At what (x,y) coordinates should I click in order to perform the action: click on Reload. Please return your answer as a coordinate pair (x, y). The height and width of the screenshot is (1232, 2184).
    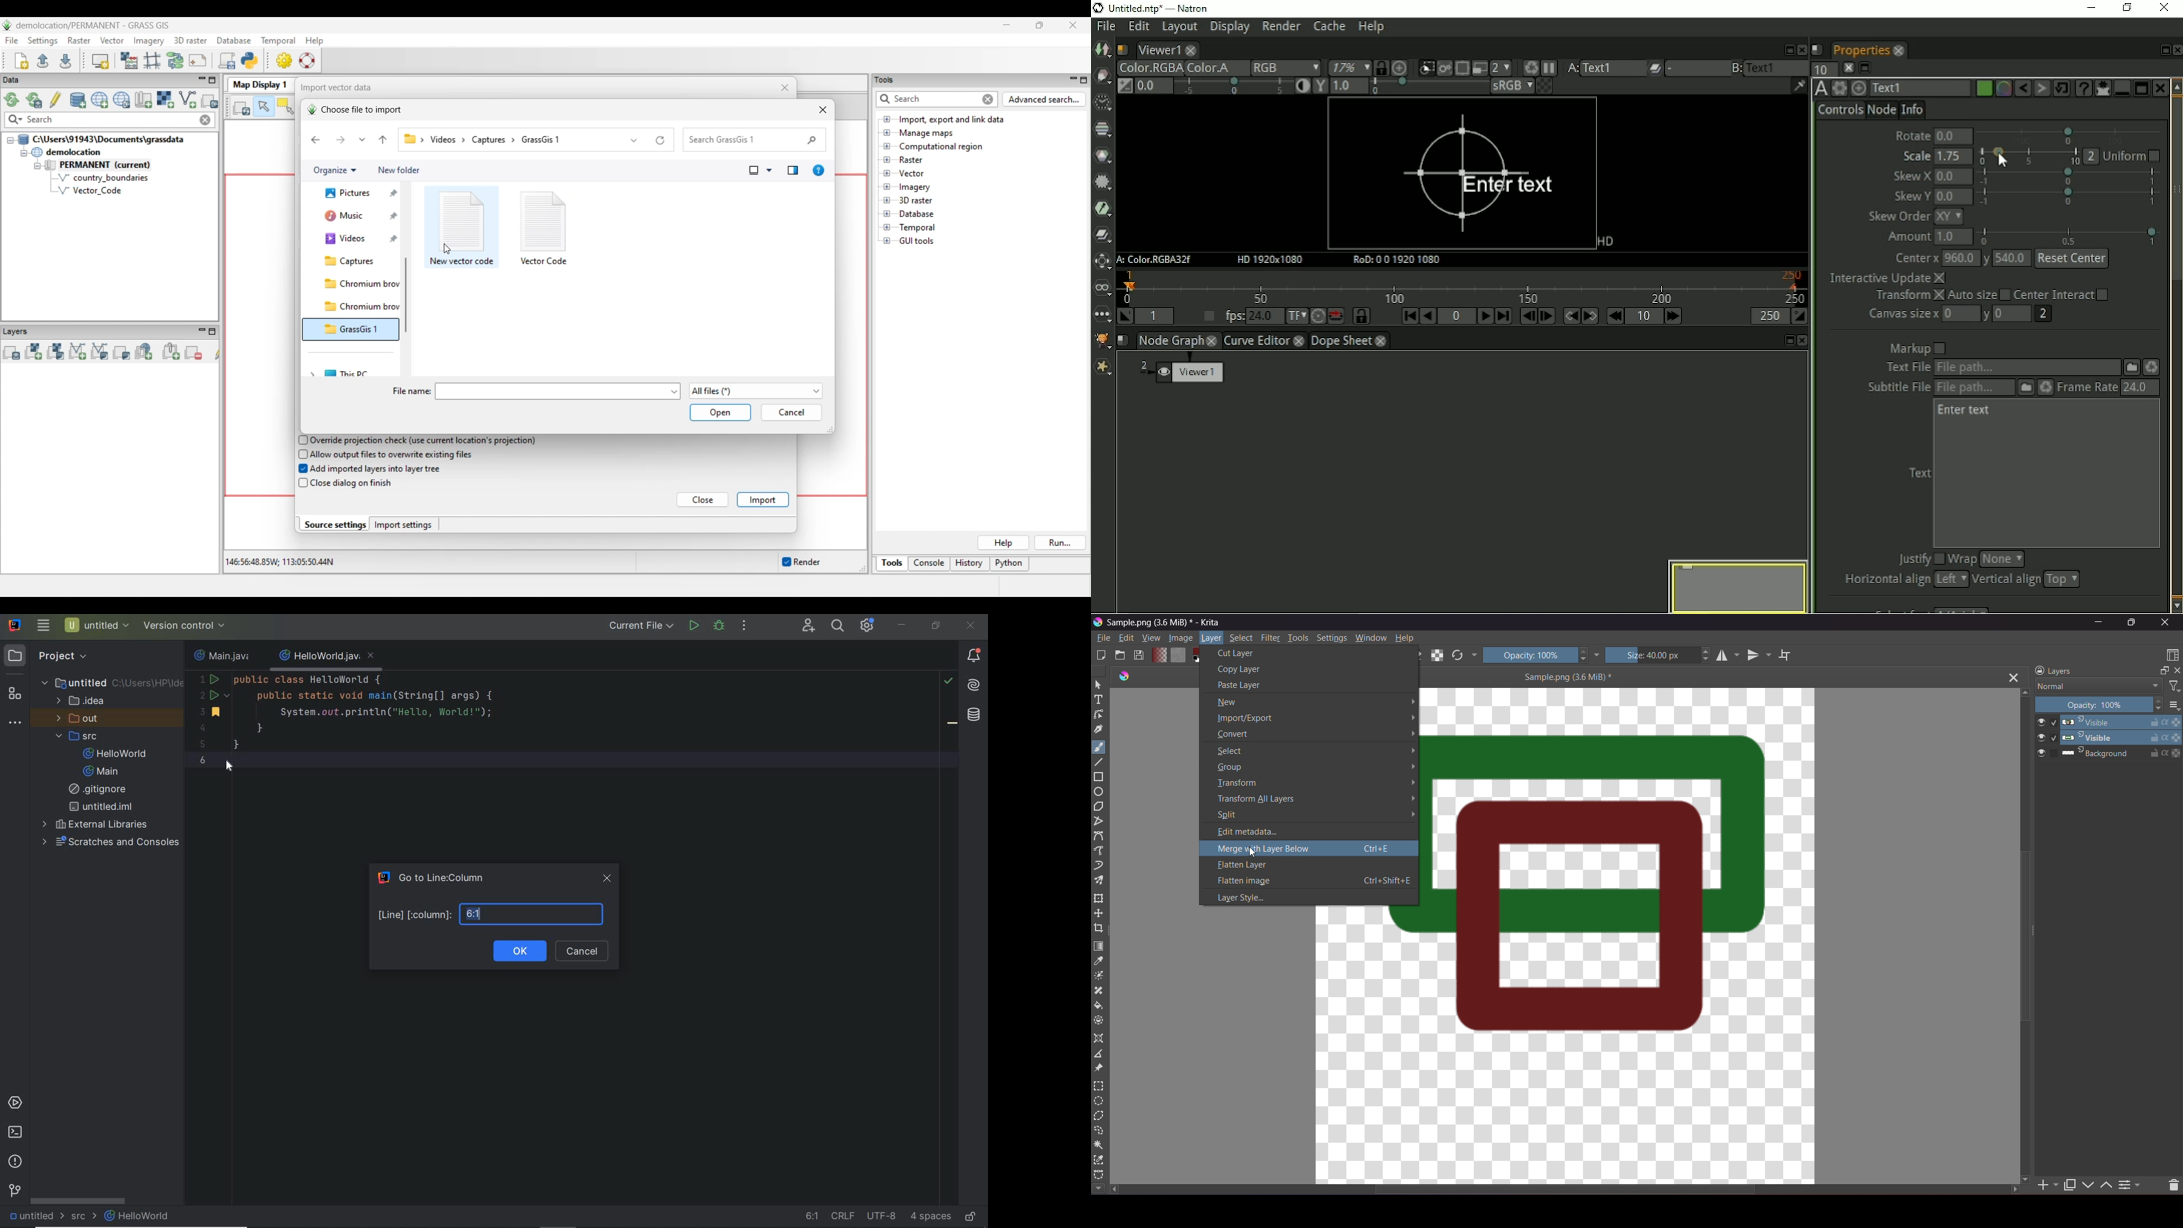
    Looking at the image, I should click on (1458, 656).